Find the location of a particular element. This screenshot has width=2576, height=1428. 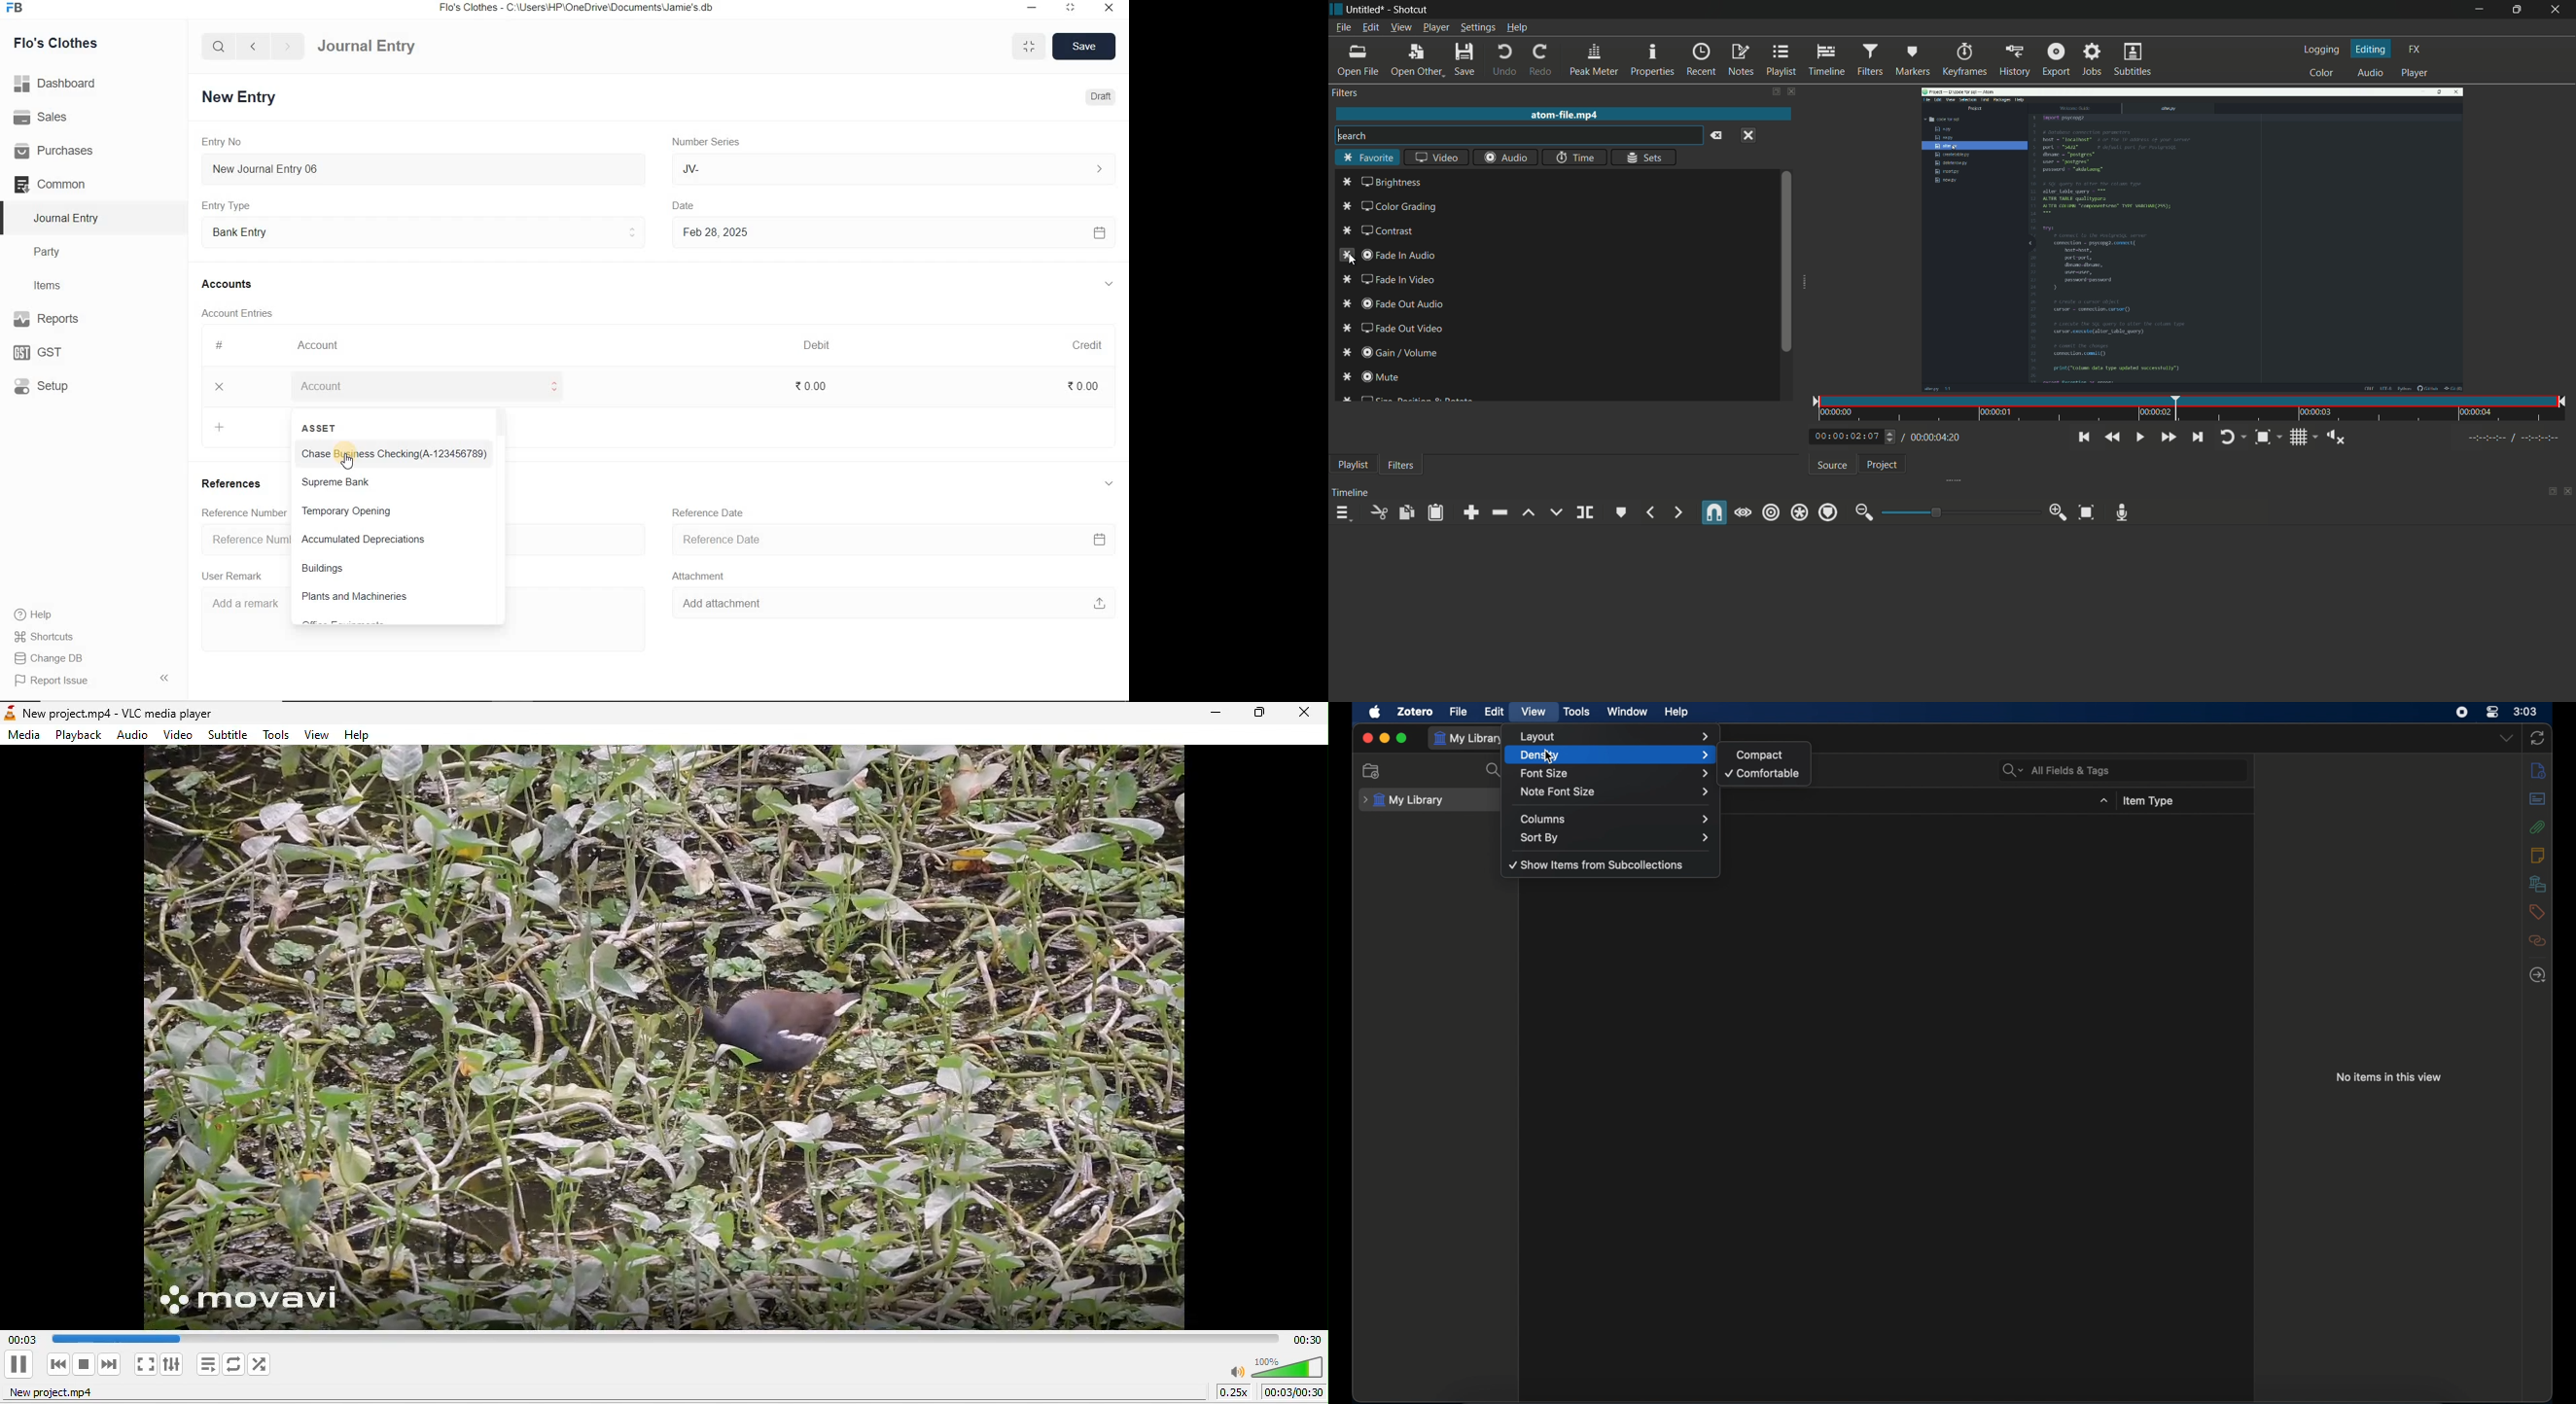

Feb 28, 2025 is located at coordinates (894, 232).